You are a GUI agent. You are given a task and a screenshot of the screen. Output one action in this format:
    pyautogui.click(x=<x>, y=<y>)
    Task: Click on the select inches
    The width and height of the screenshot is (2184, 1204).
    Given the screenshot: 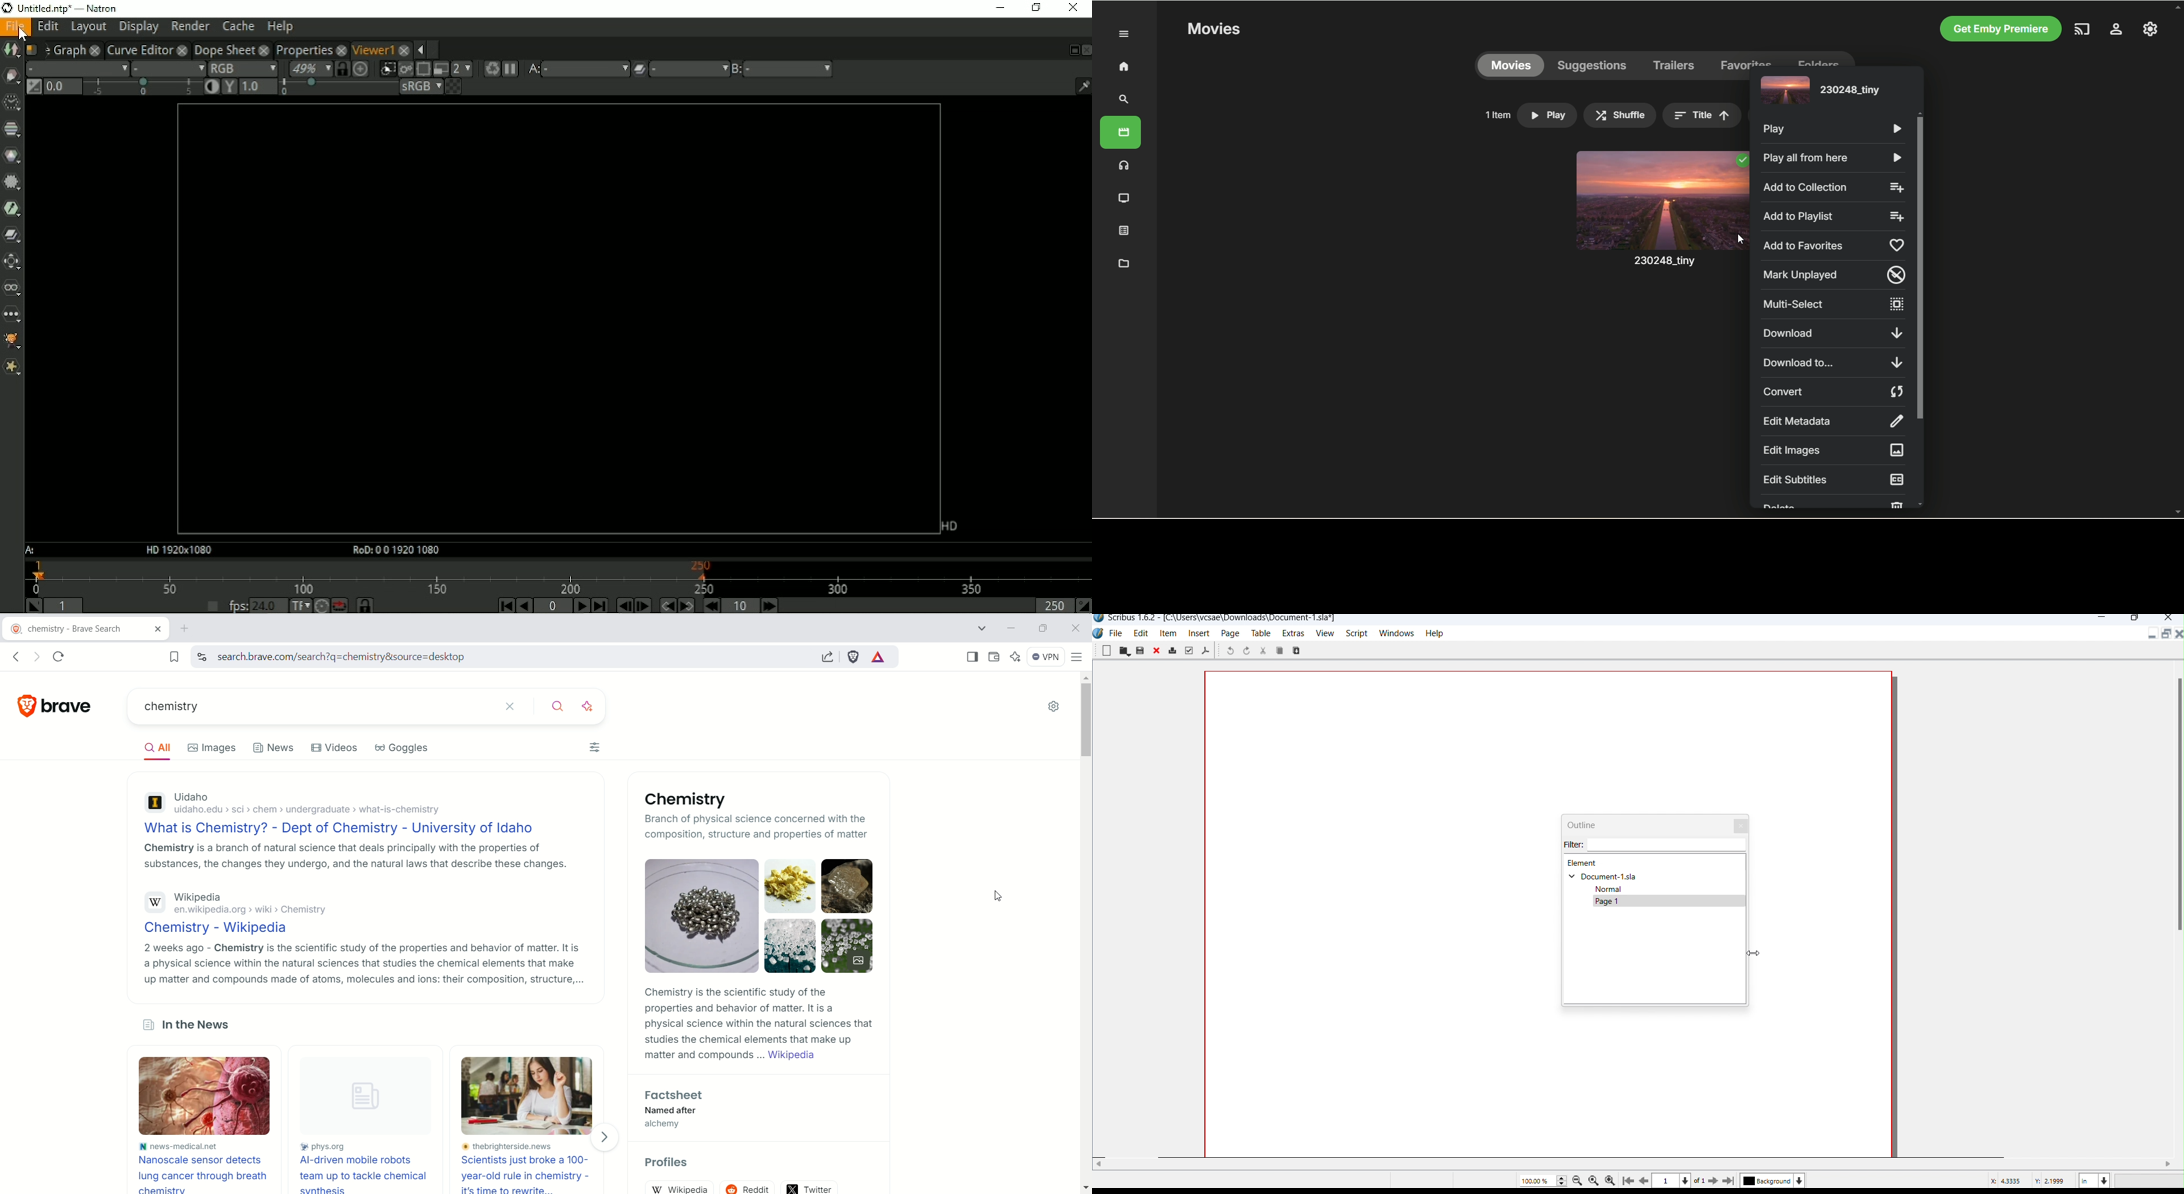 What is the action you would take?
    pyautogui.click(x=2094, y=1181)
    